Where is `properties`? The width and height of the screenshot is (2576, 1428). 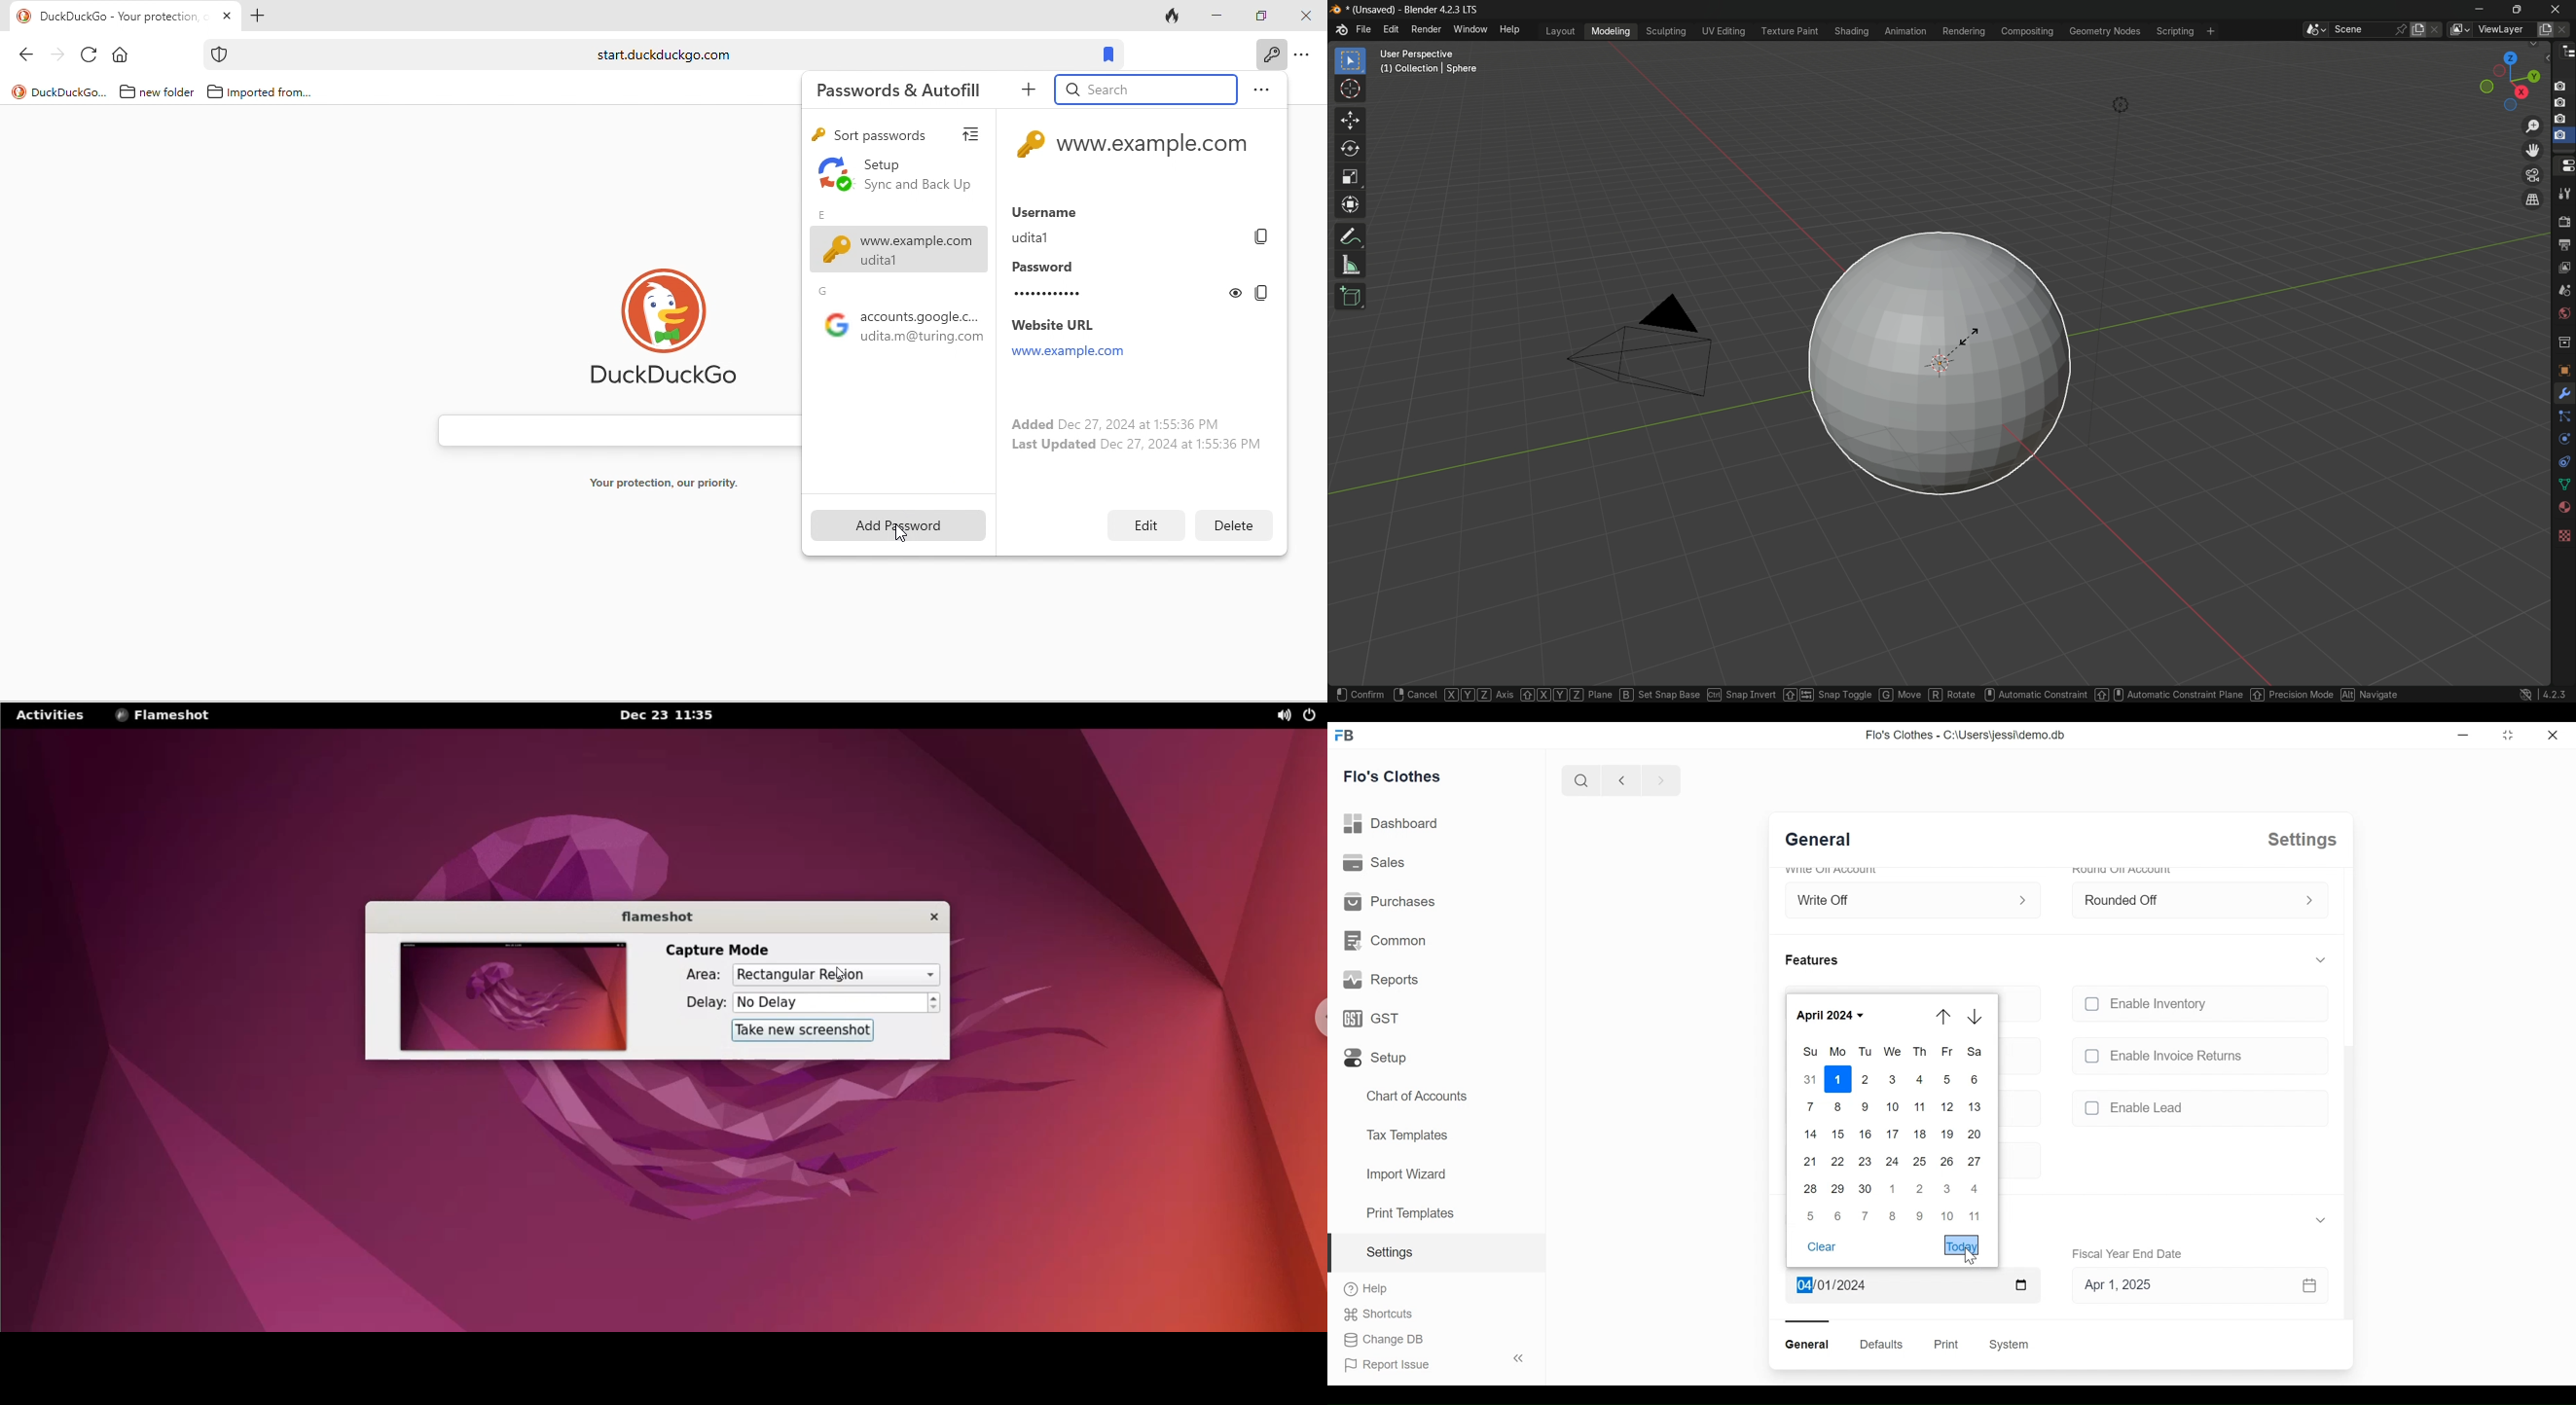
properties is located at coordinates (2564, 167).